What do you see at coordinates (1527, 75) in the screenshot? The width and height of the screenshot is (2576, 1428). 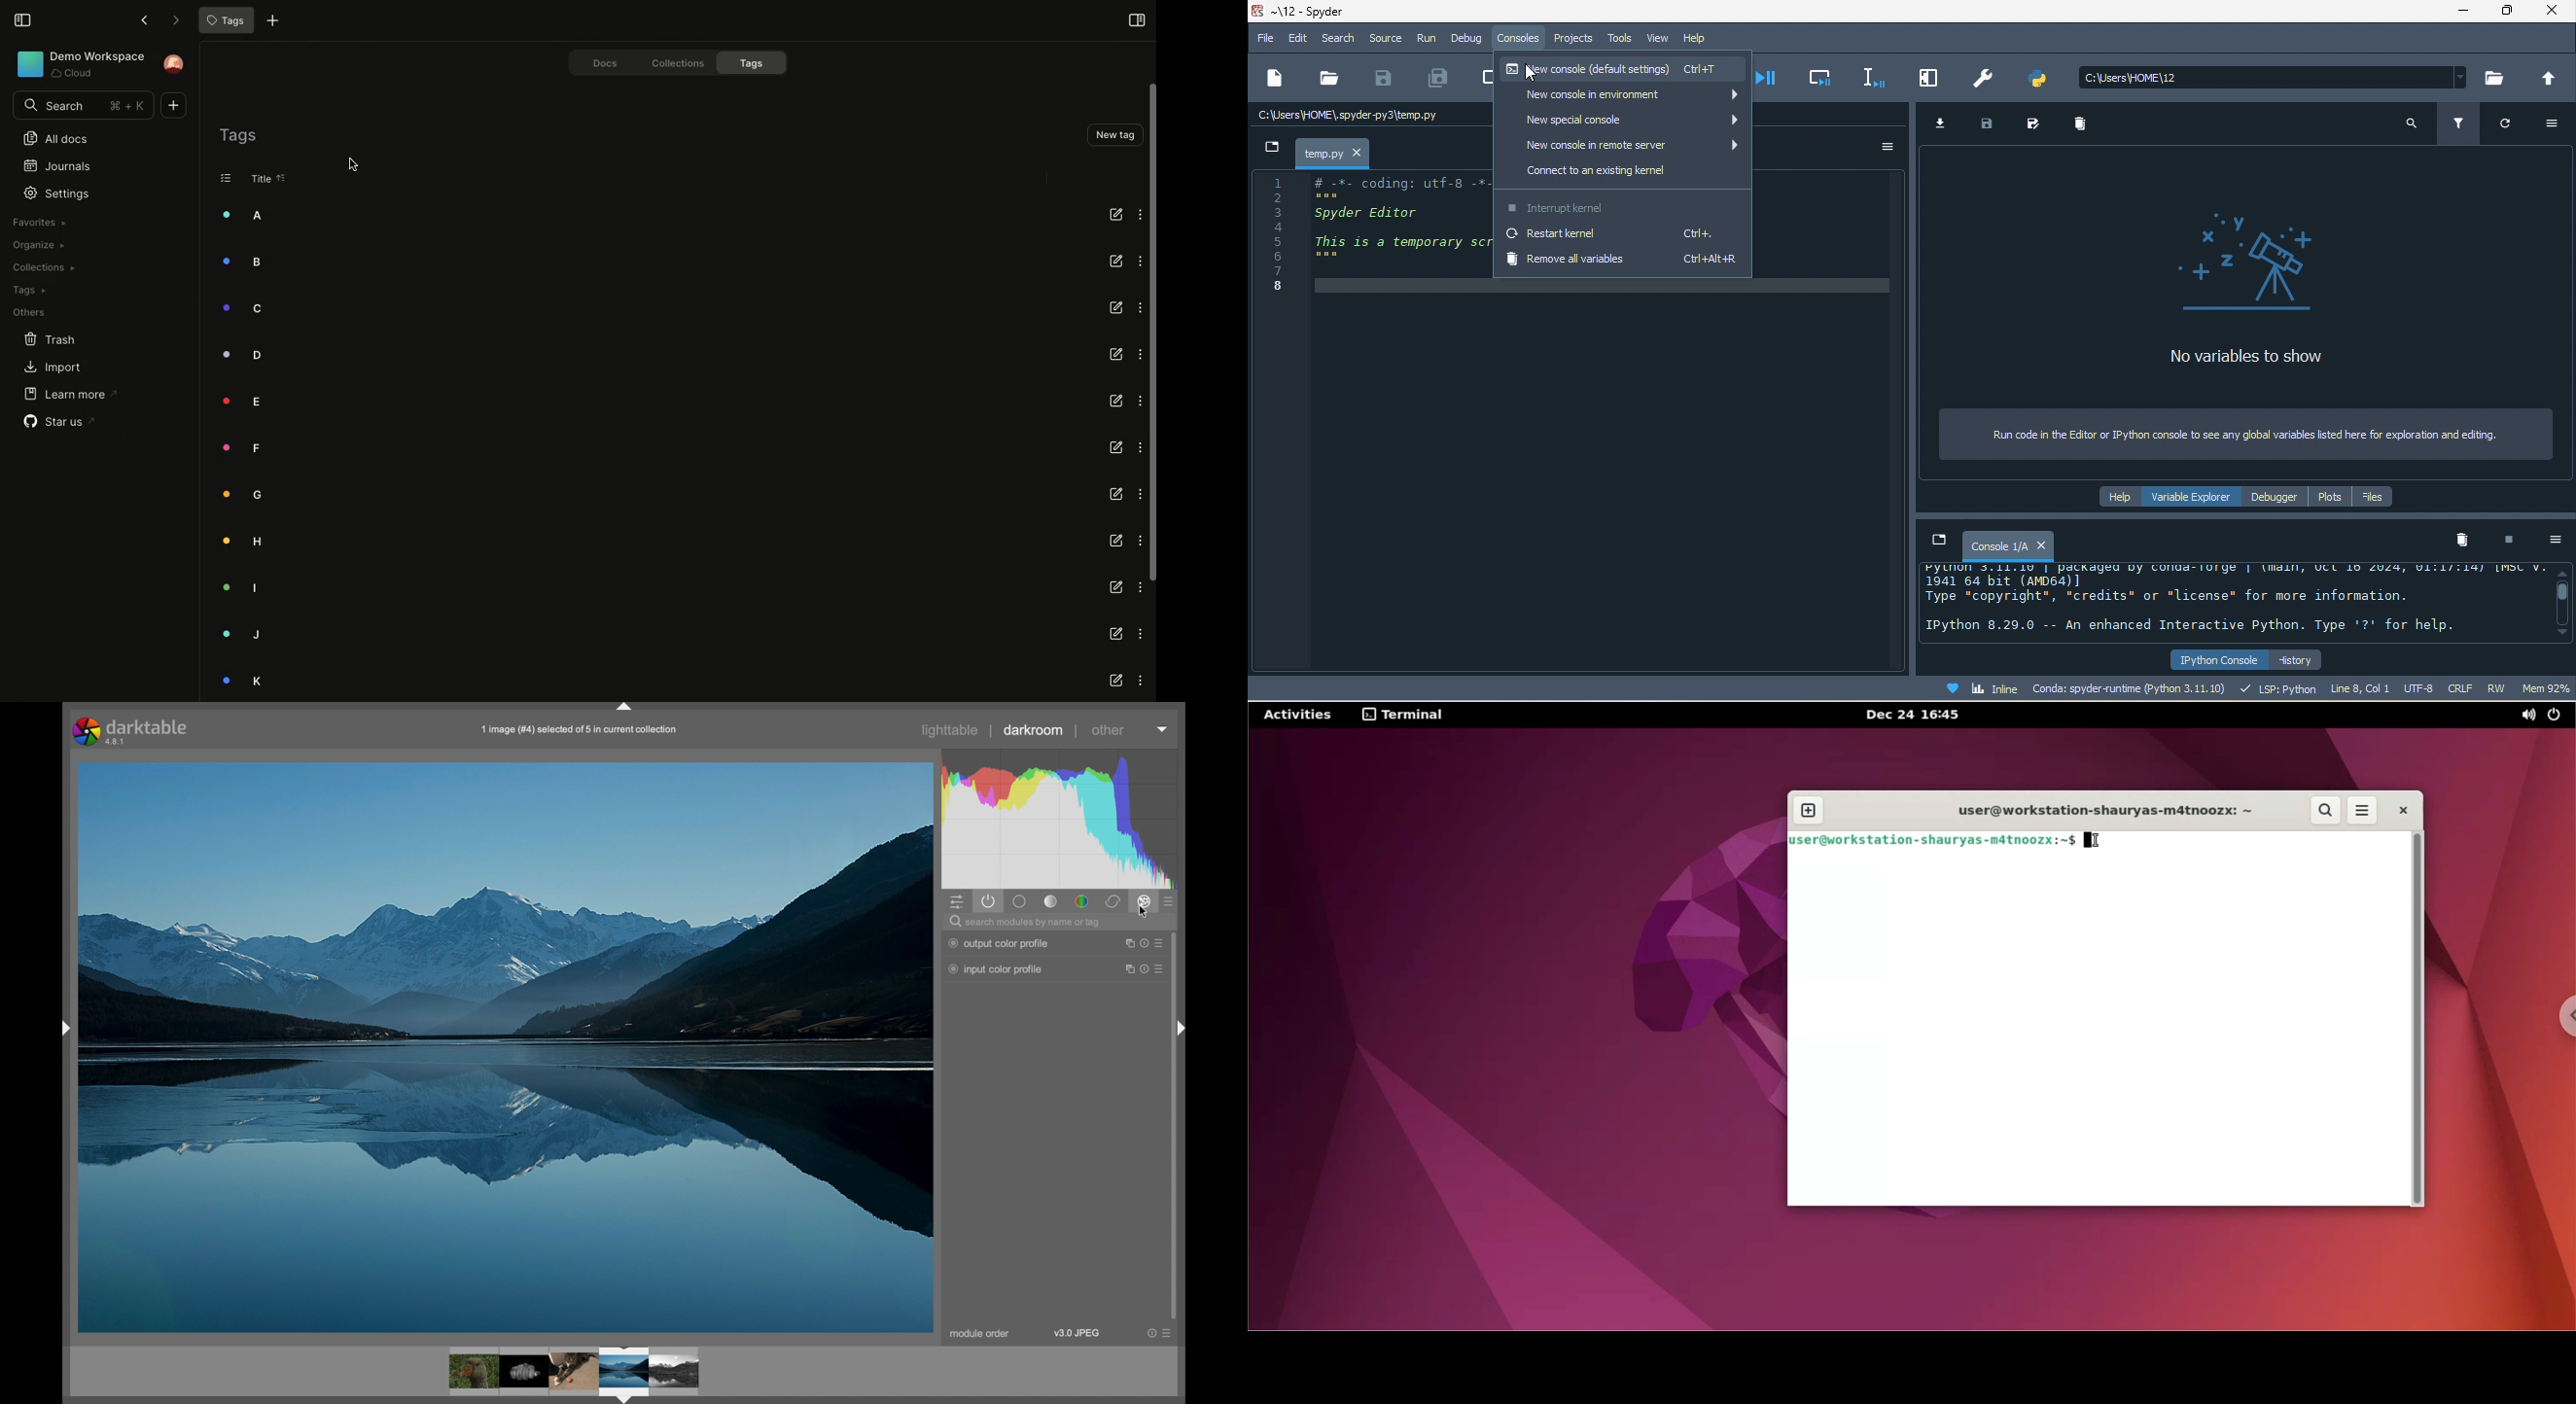 I see `cursor movement` at bounding box center [1527, 75].